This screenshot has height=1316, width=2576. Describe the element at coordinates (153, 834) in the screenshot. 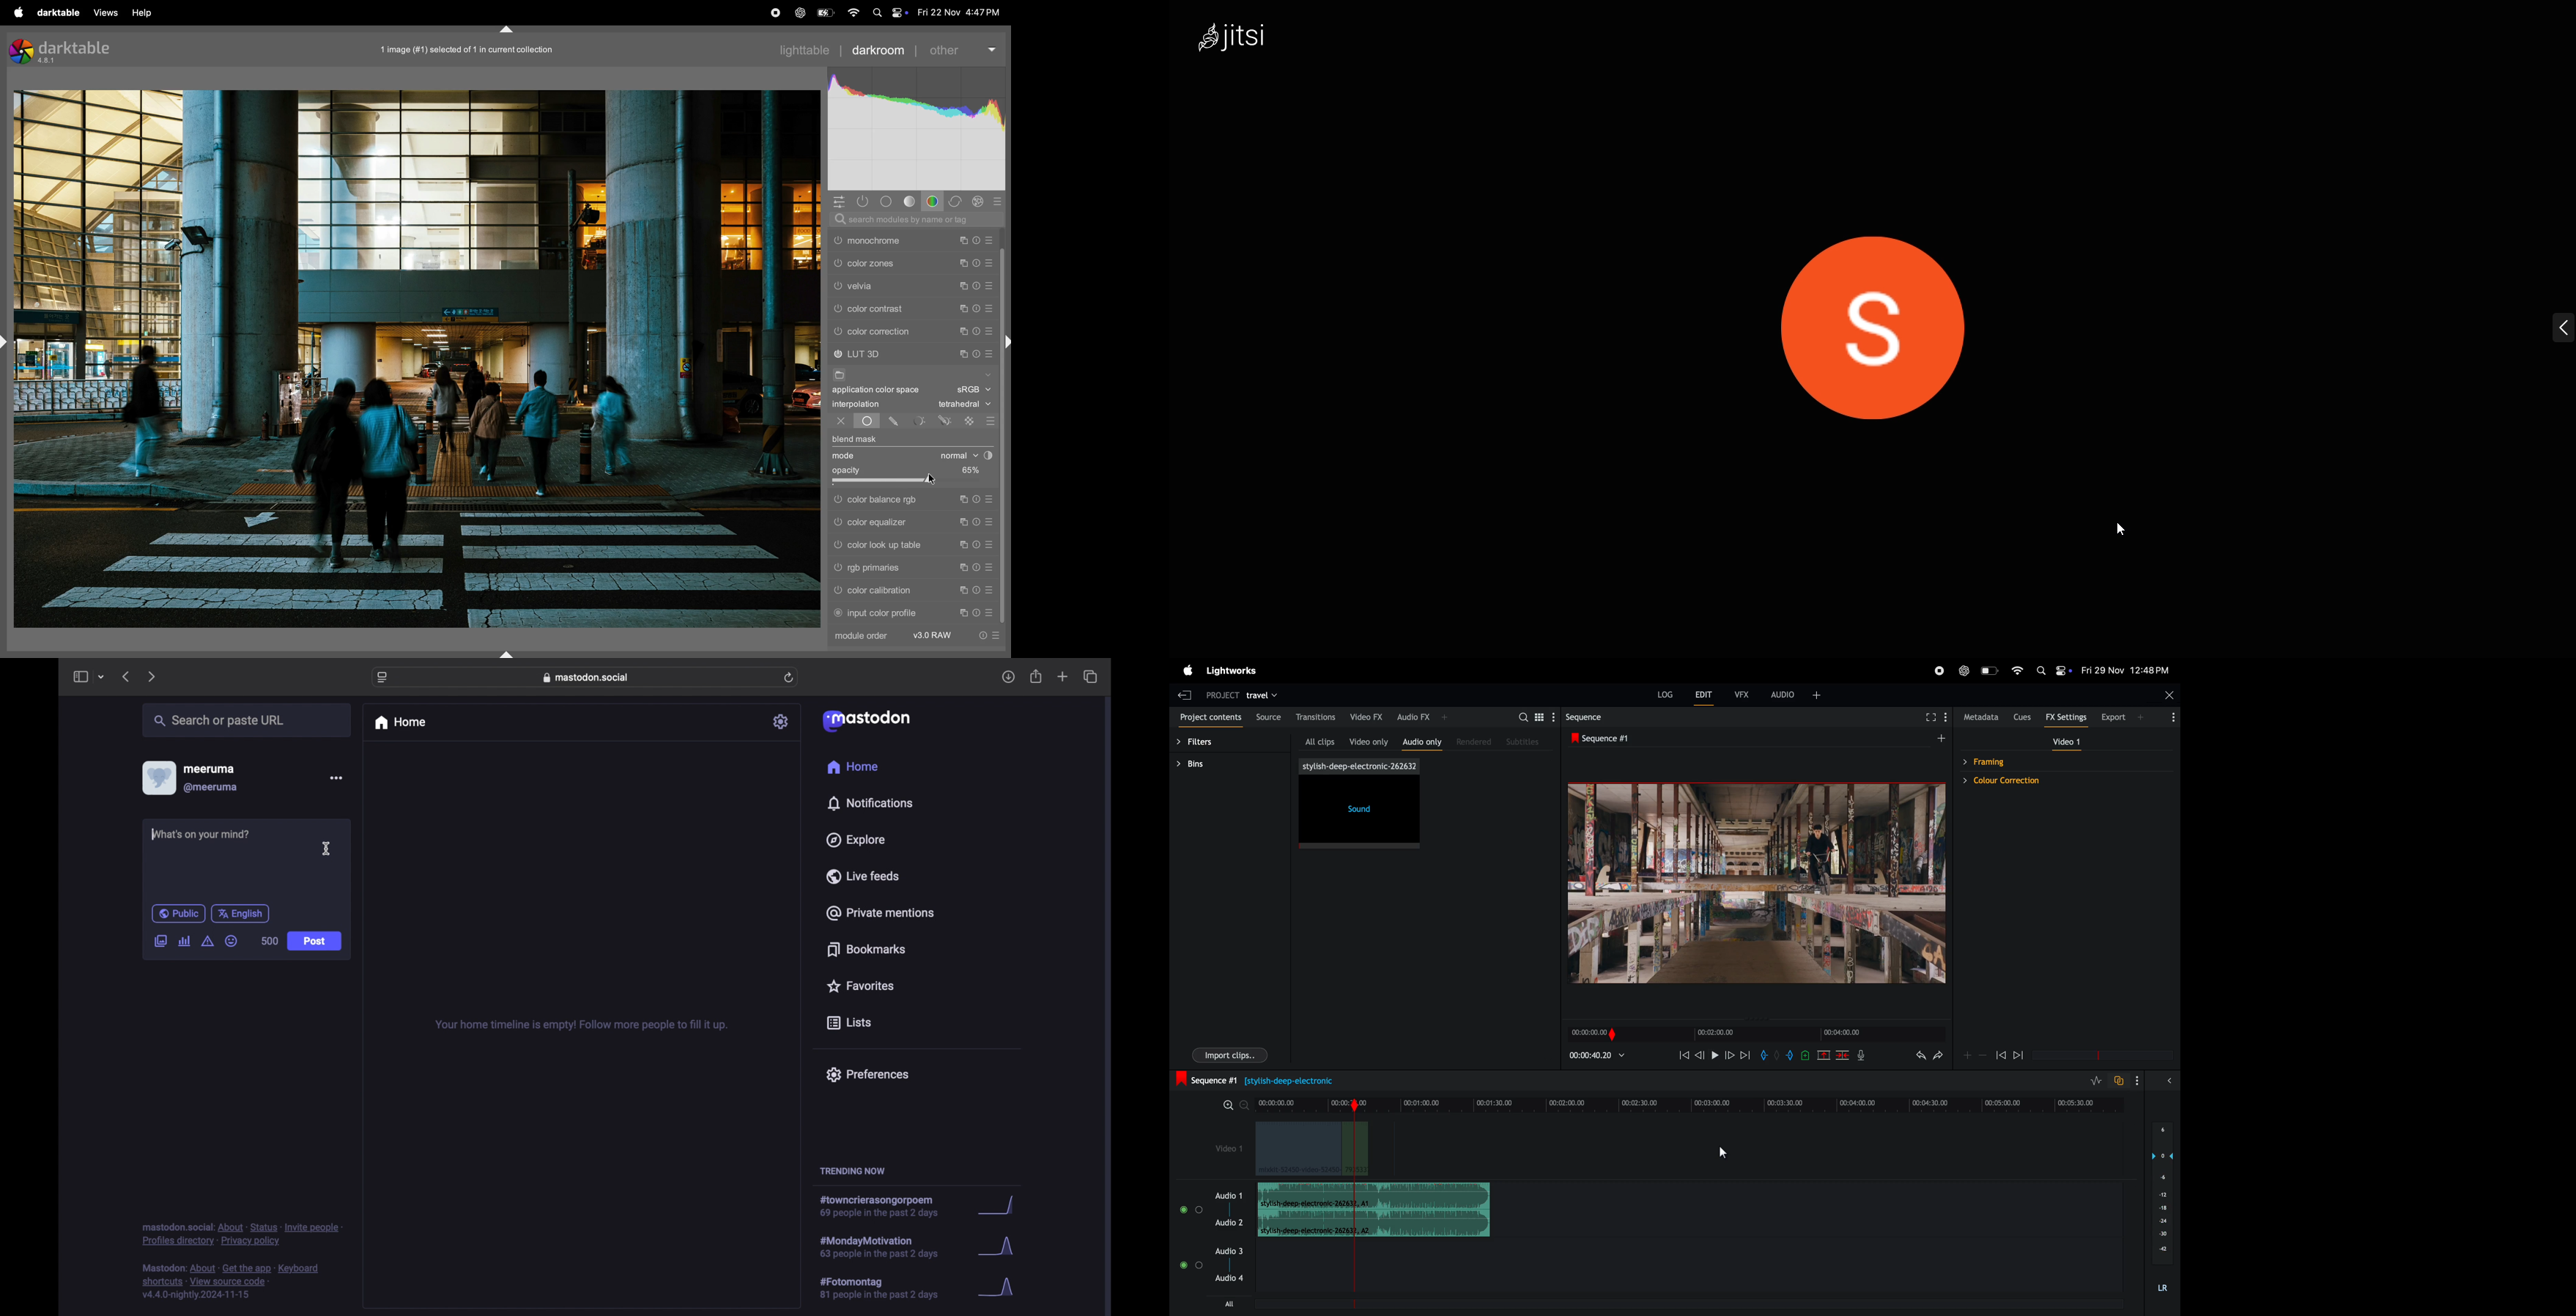

I see `text cursor` at that location.